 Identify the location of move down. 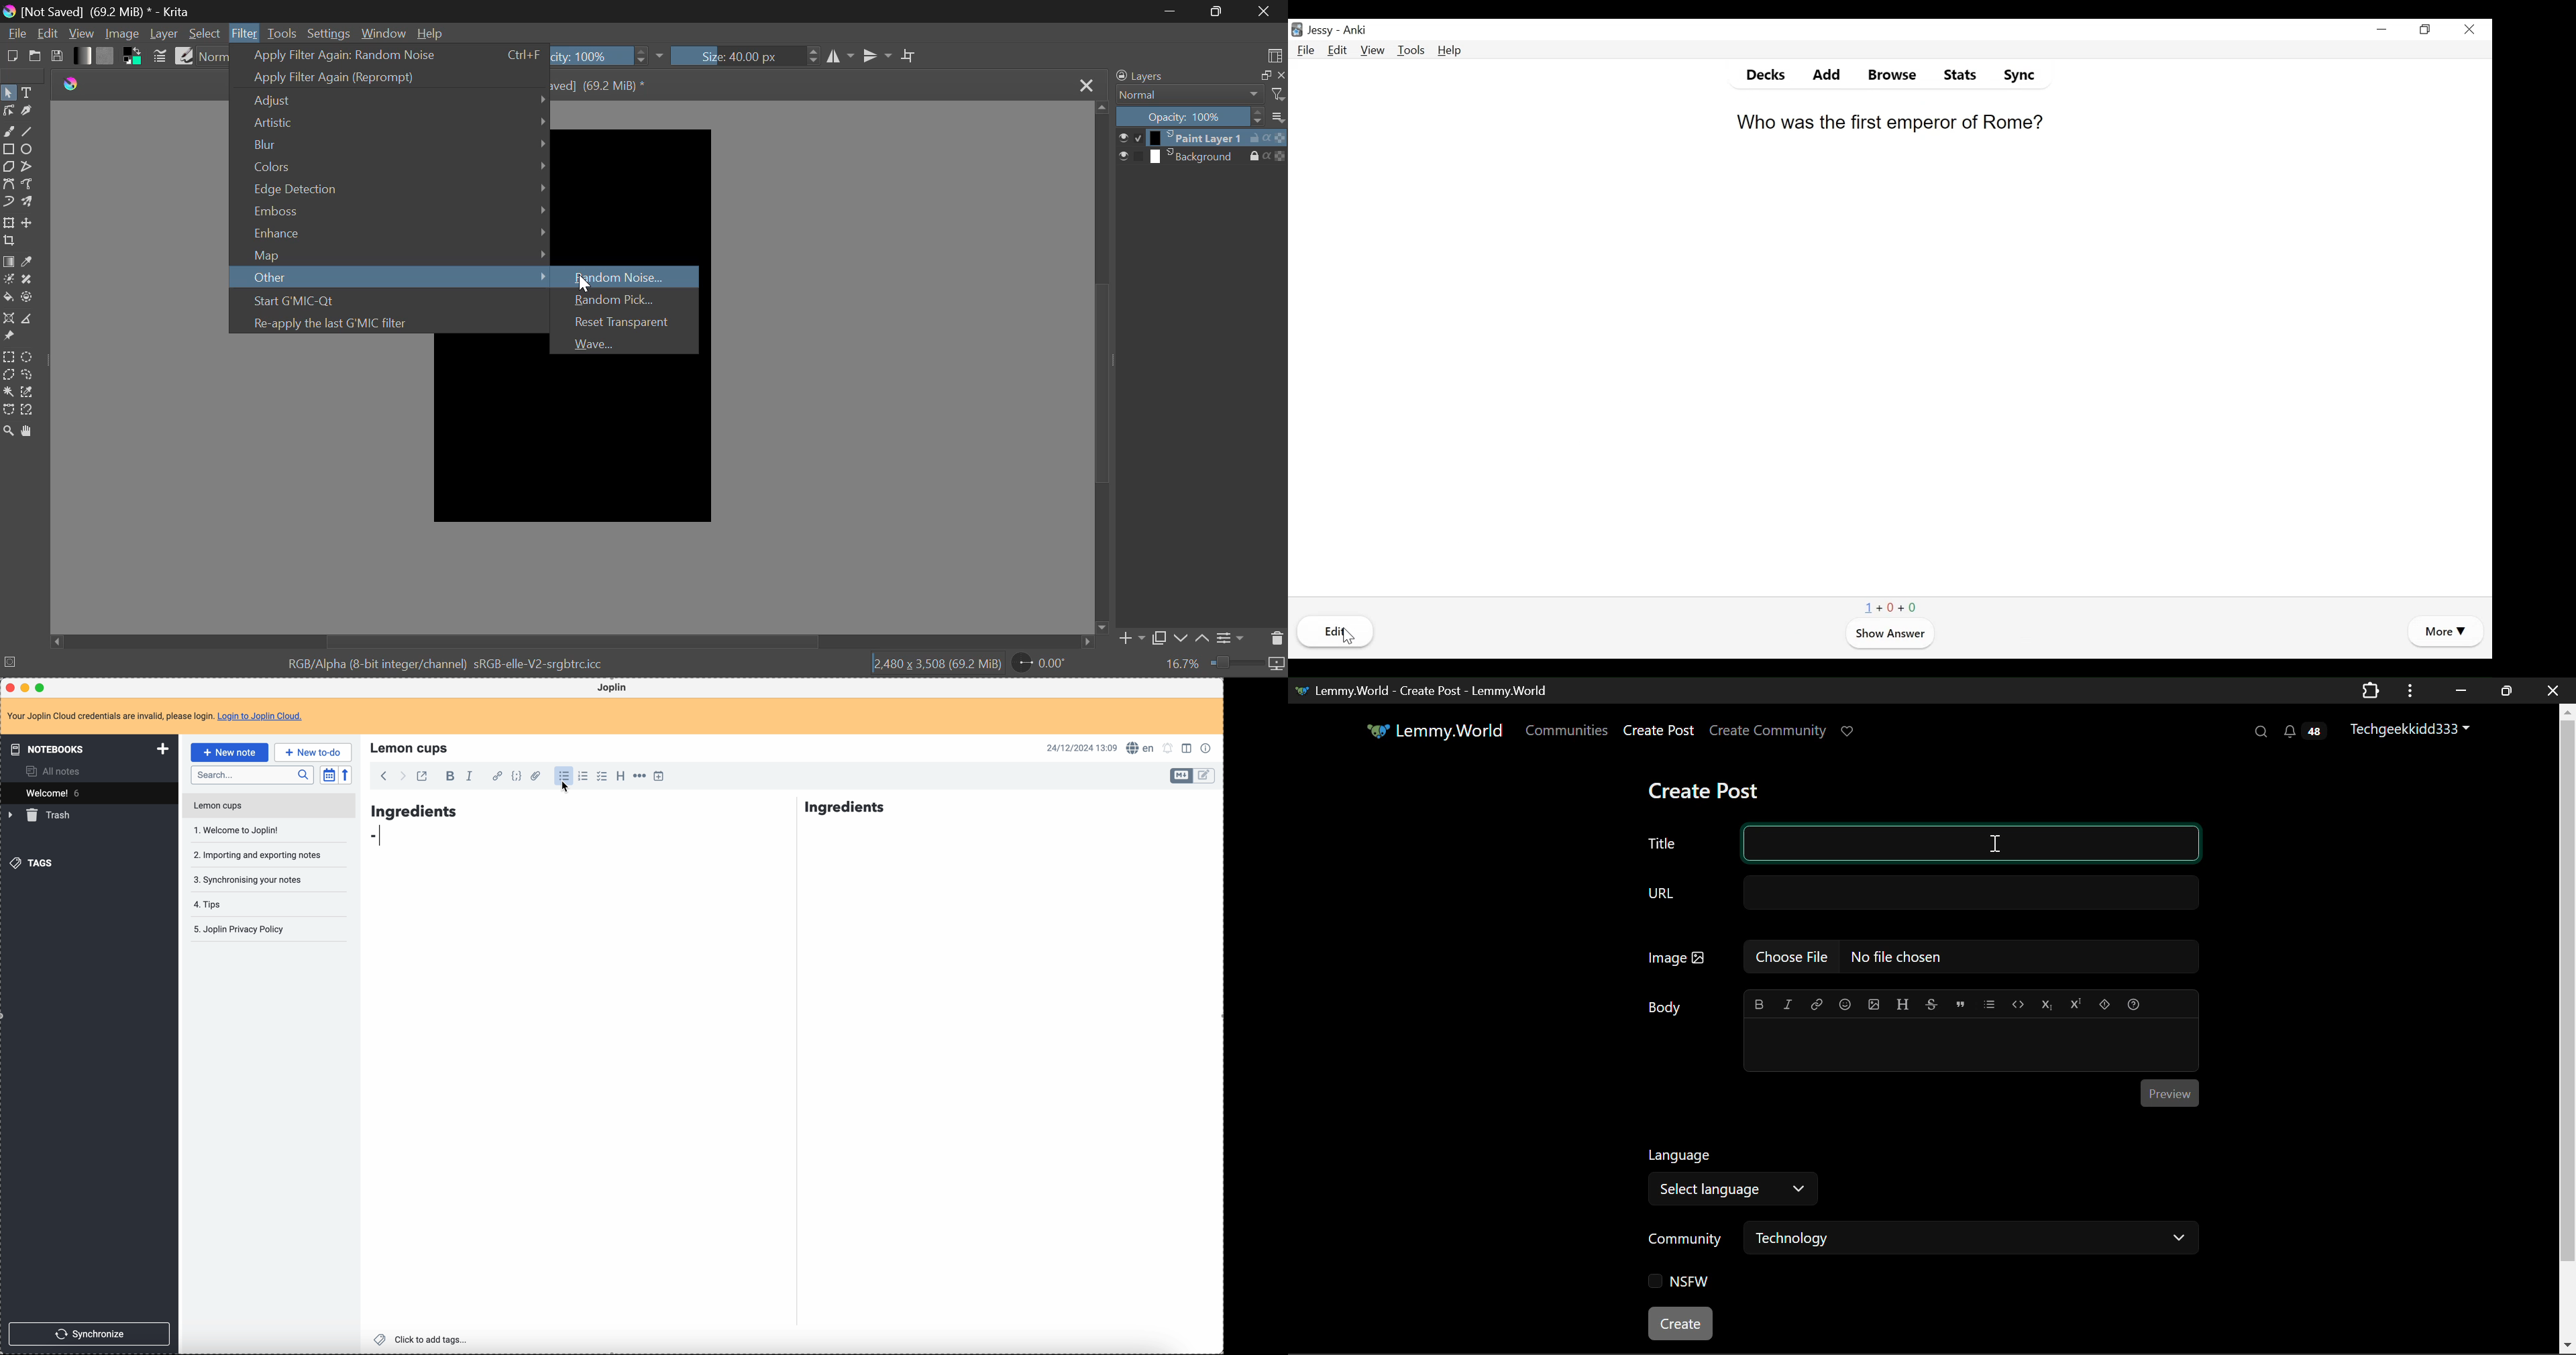
(1102, 625).